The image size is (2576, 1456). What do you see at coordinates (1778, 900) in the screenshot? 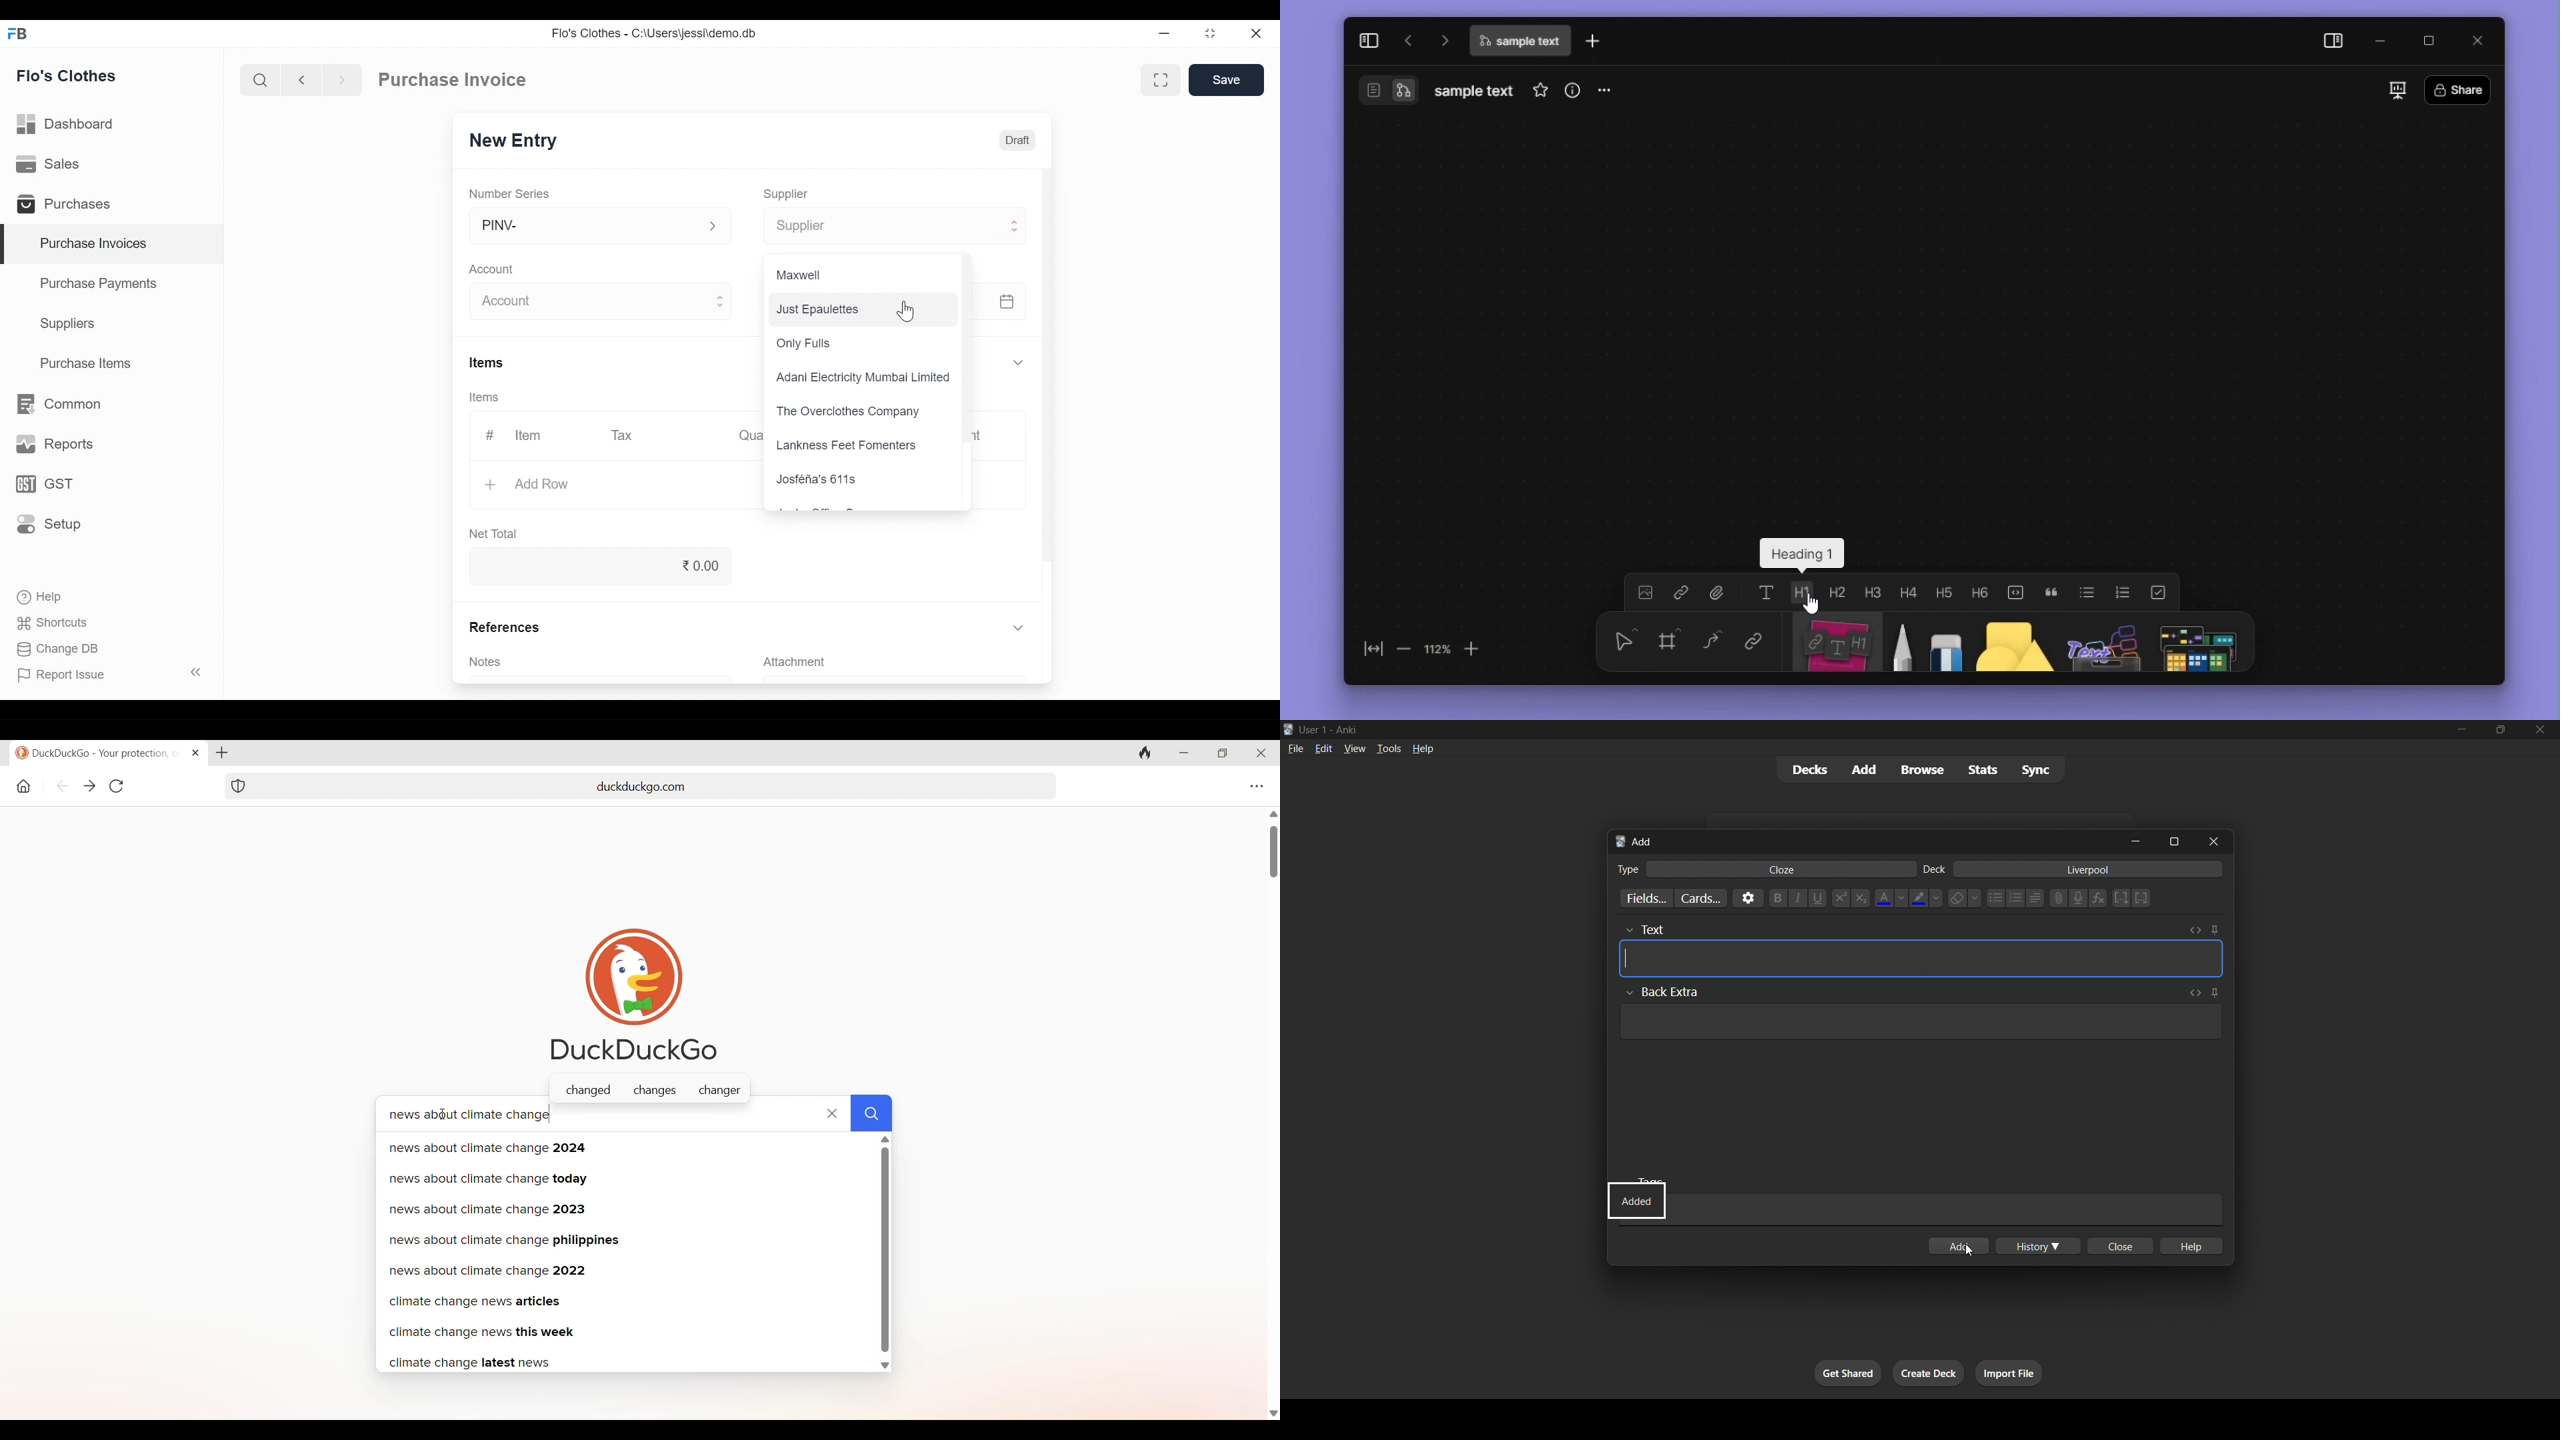
I see `bold` at bounding box center [1778, 900].